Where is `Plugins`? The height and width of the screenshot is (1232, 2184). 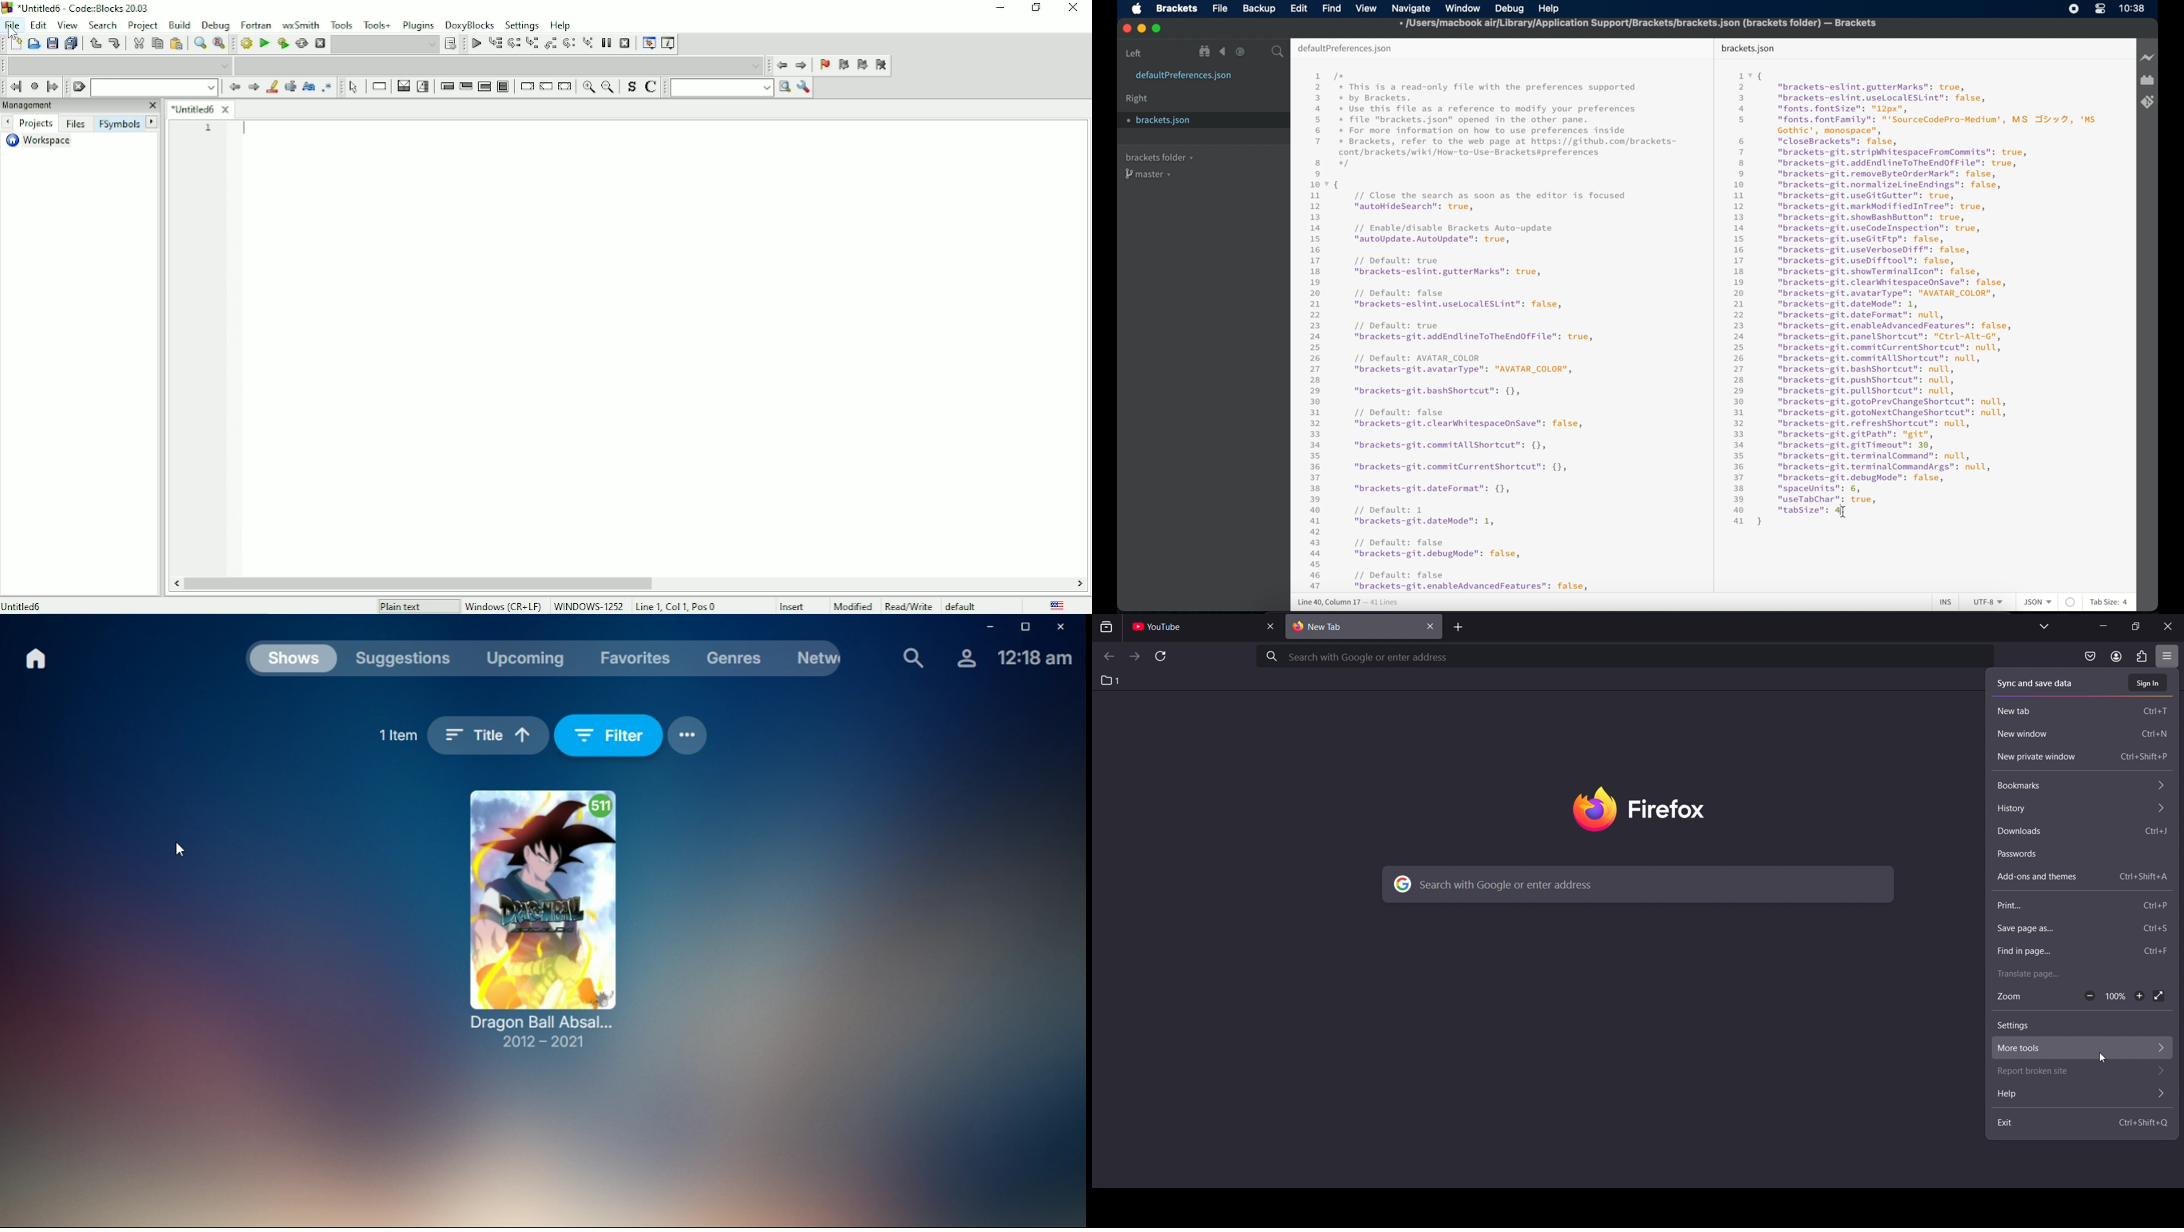 Plugins is located at coordinates (417, 25).